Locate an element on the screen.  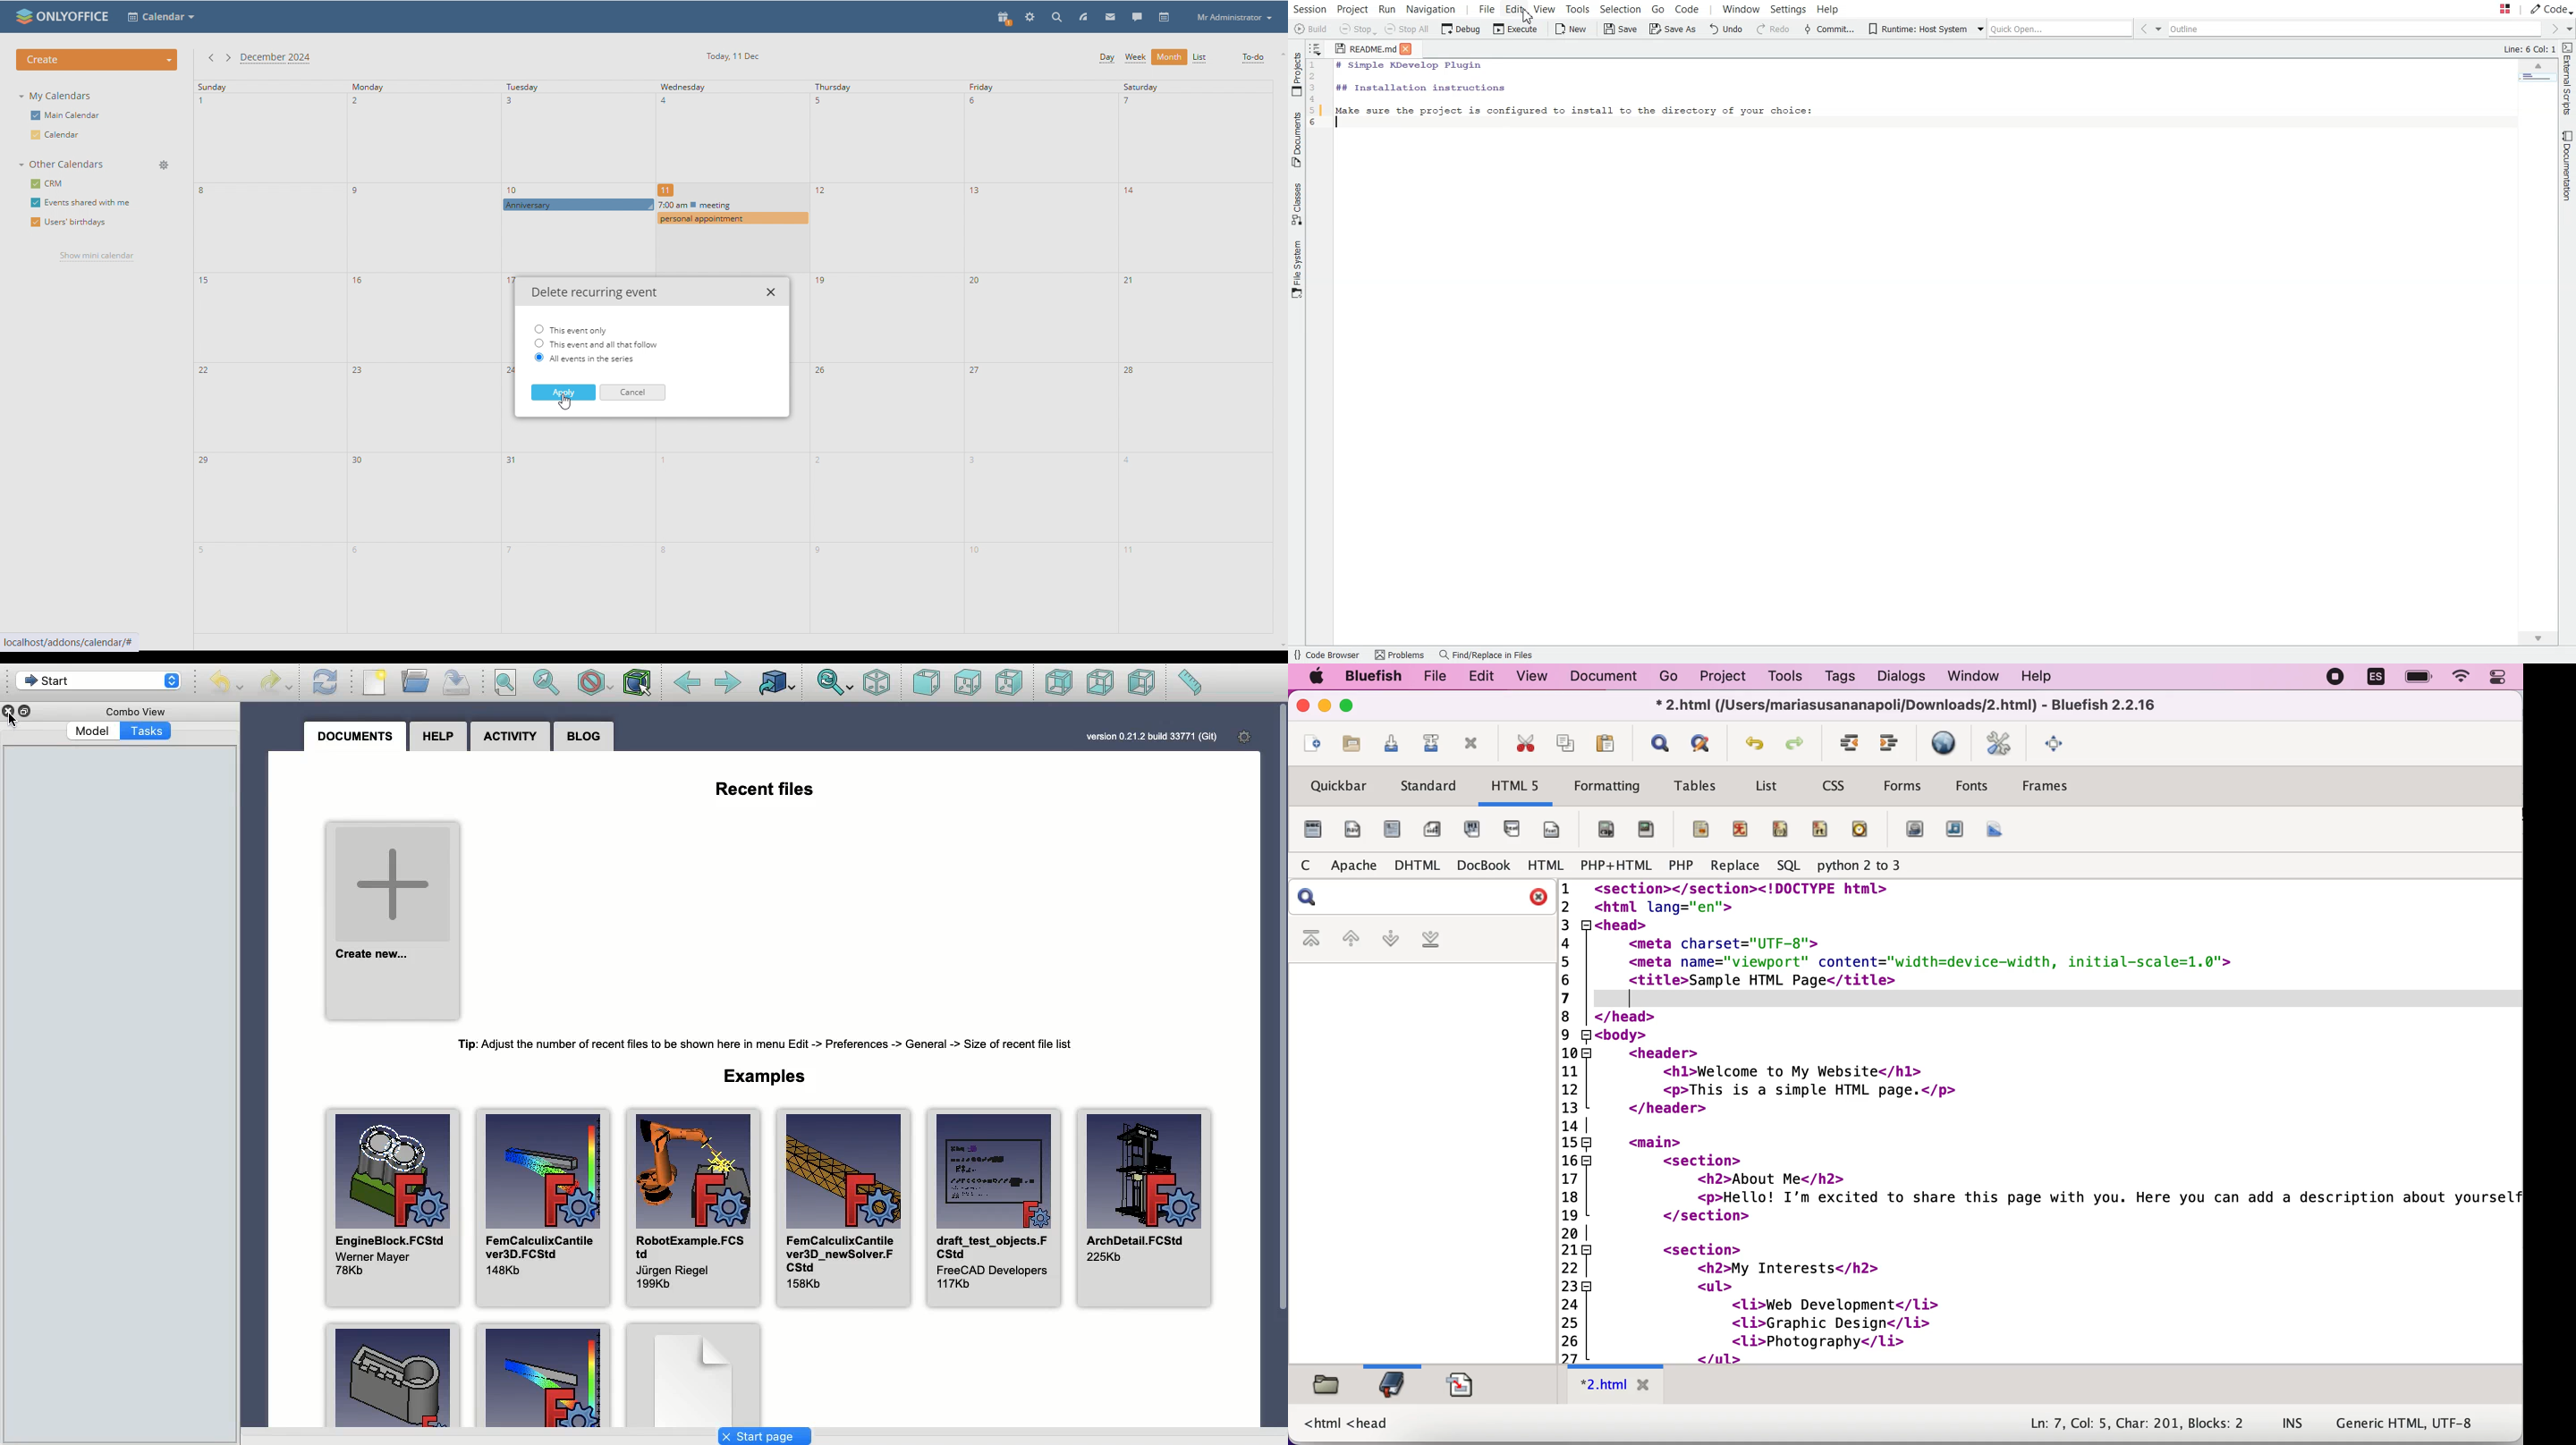
go is located at coordinates (1670, 679).